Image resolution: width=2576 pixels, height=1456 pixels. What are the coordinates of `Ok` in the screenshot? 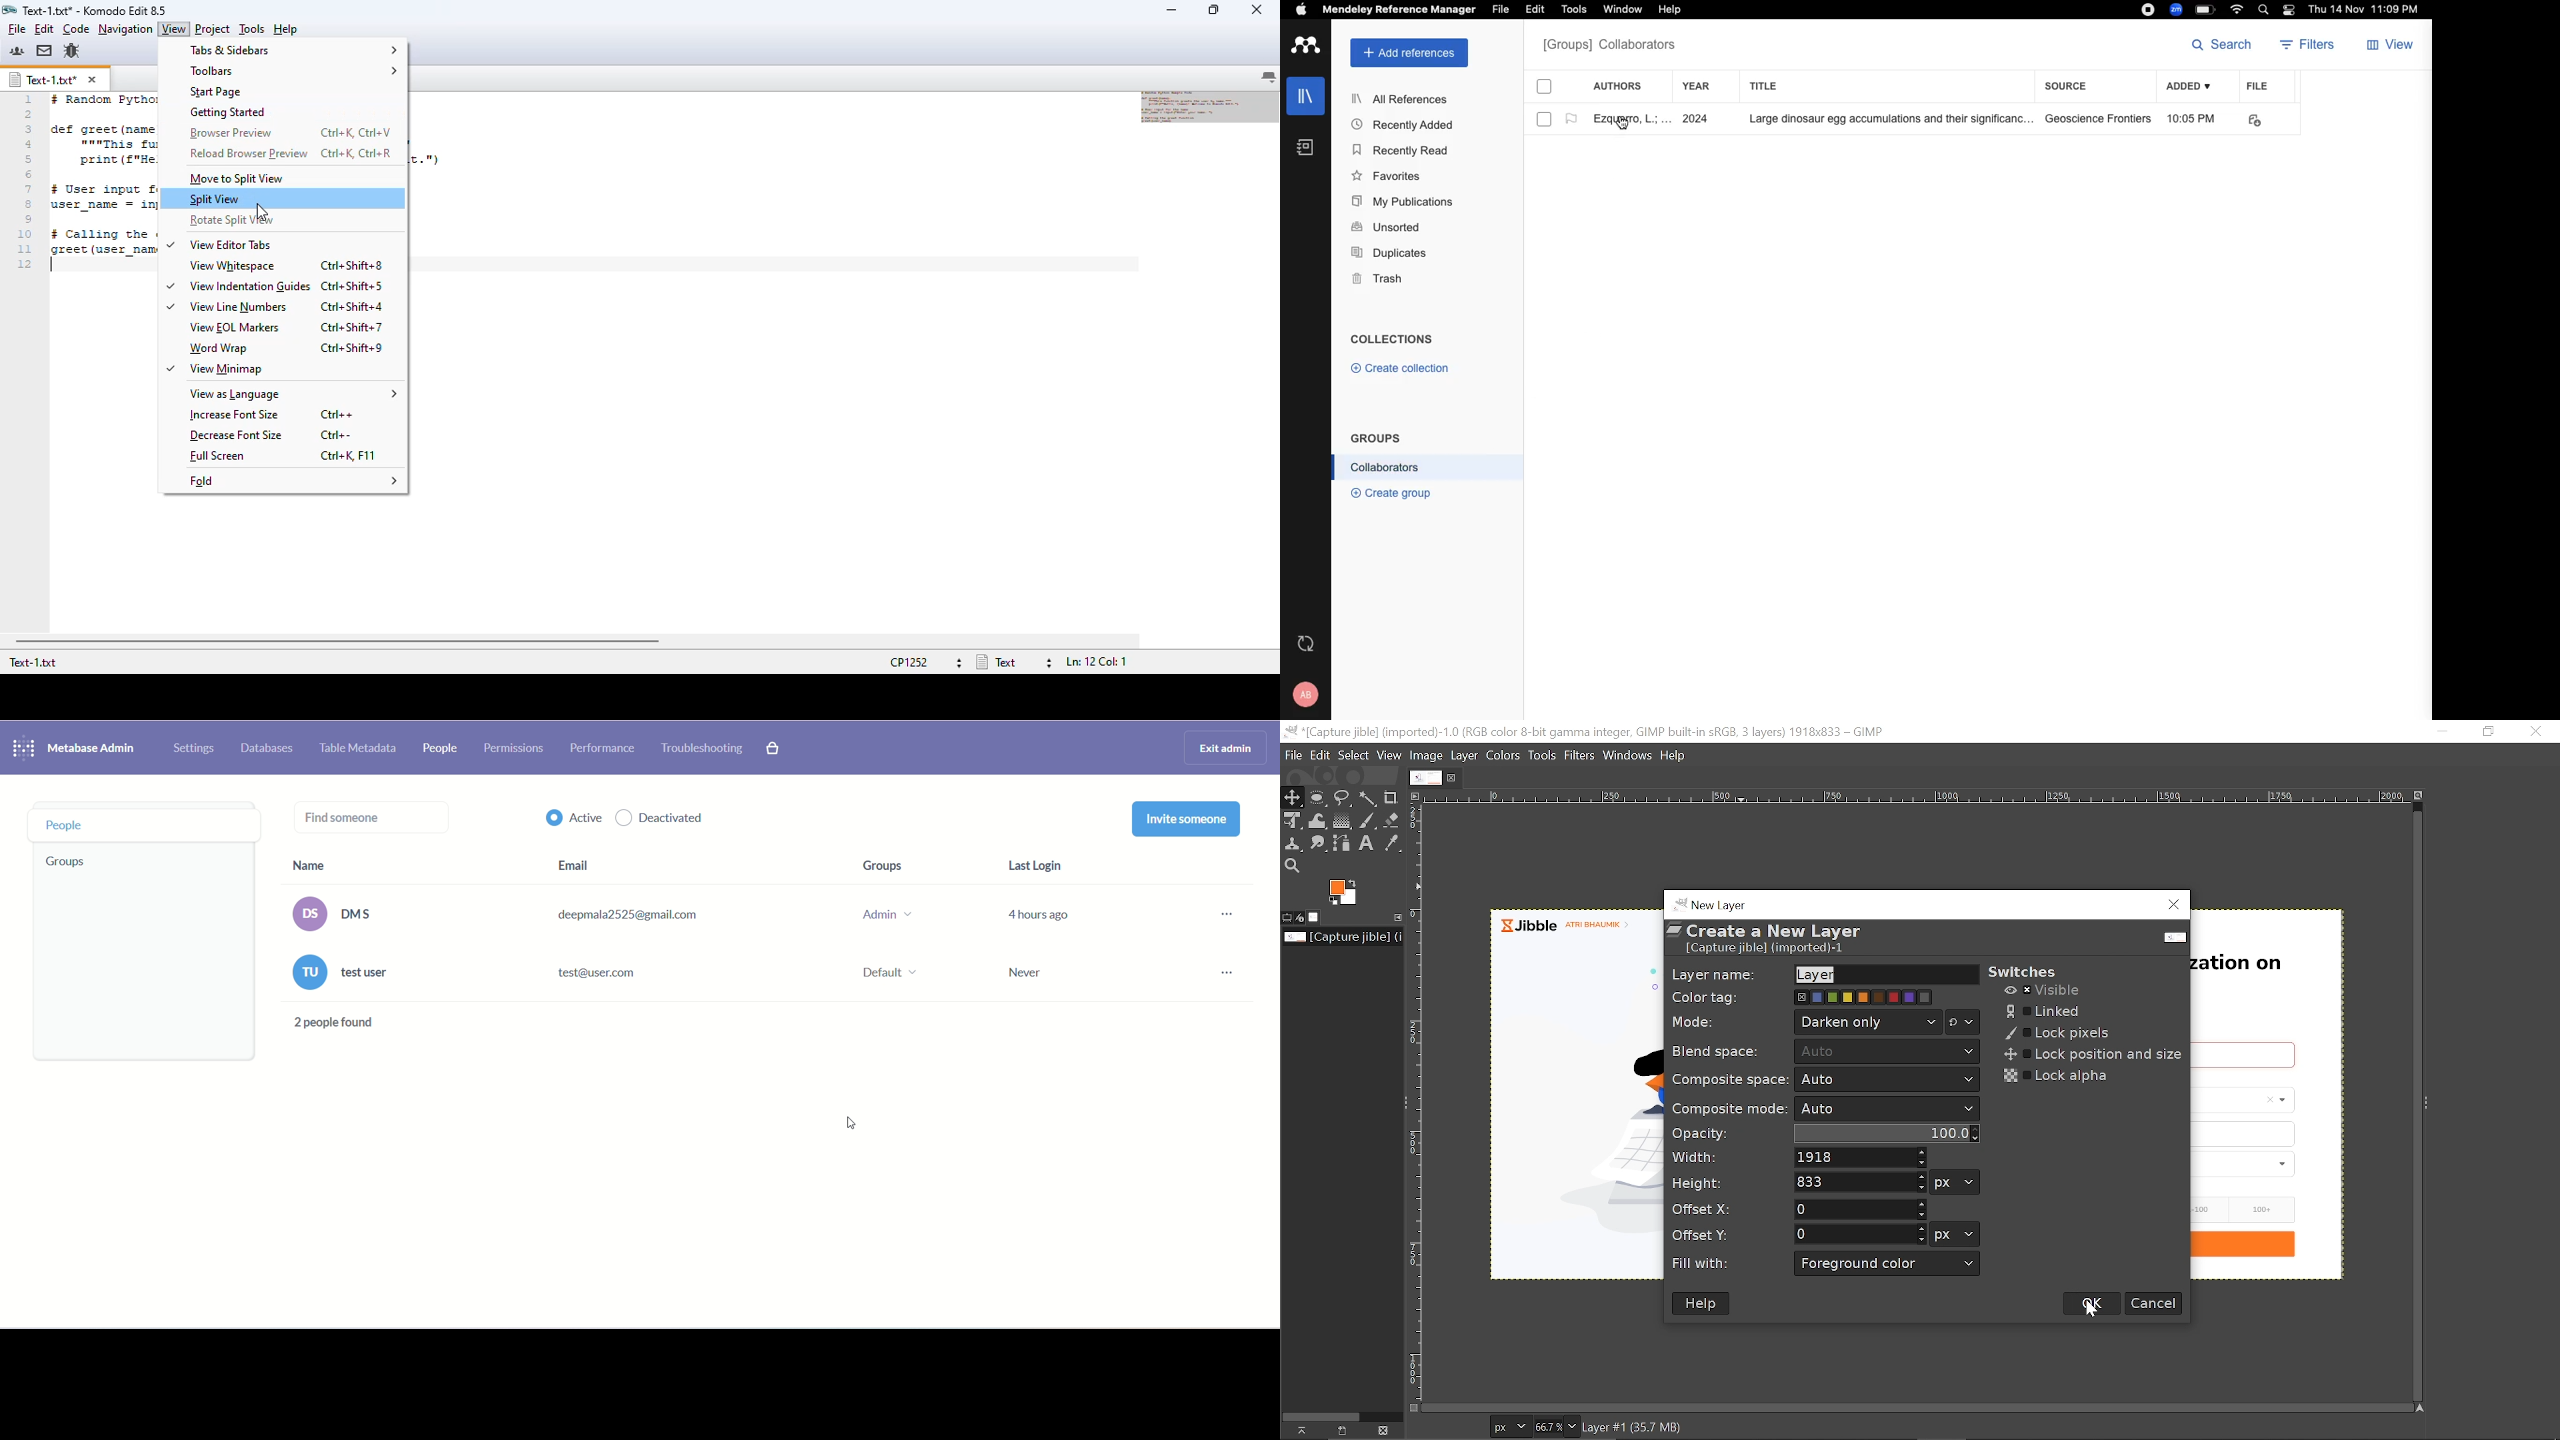 It's located at (2092, 1303).